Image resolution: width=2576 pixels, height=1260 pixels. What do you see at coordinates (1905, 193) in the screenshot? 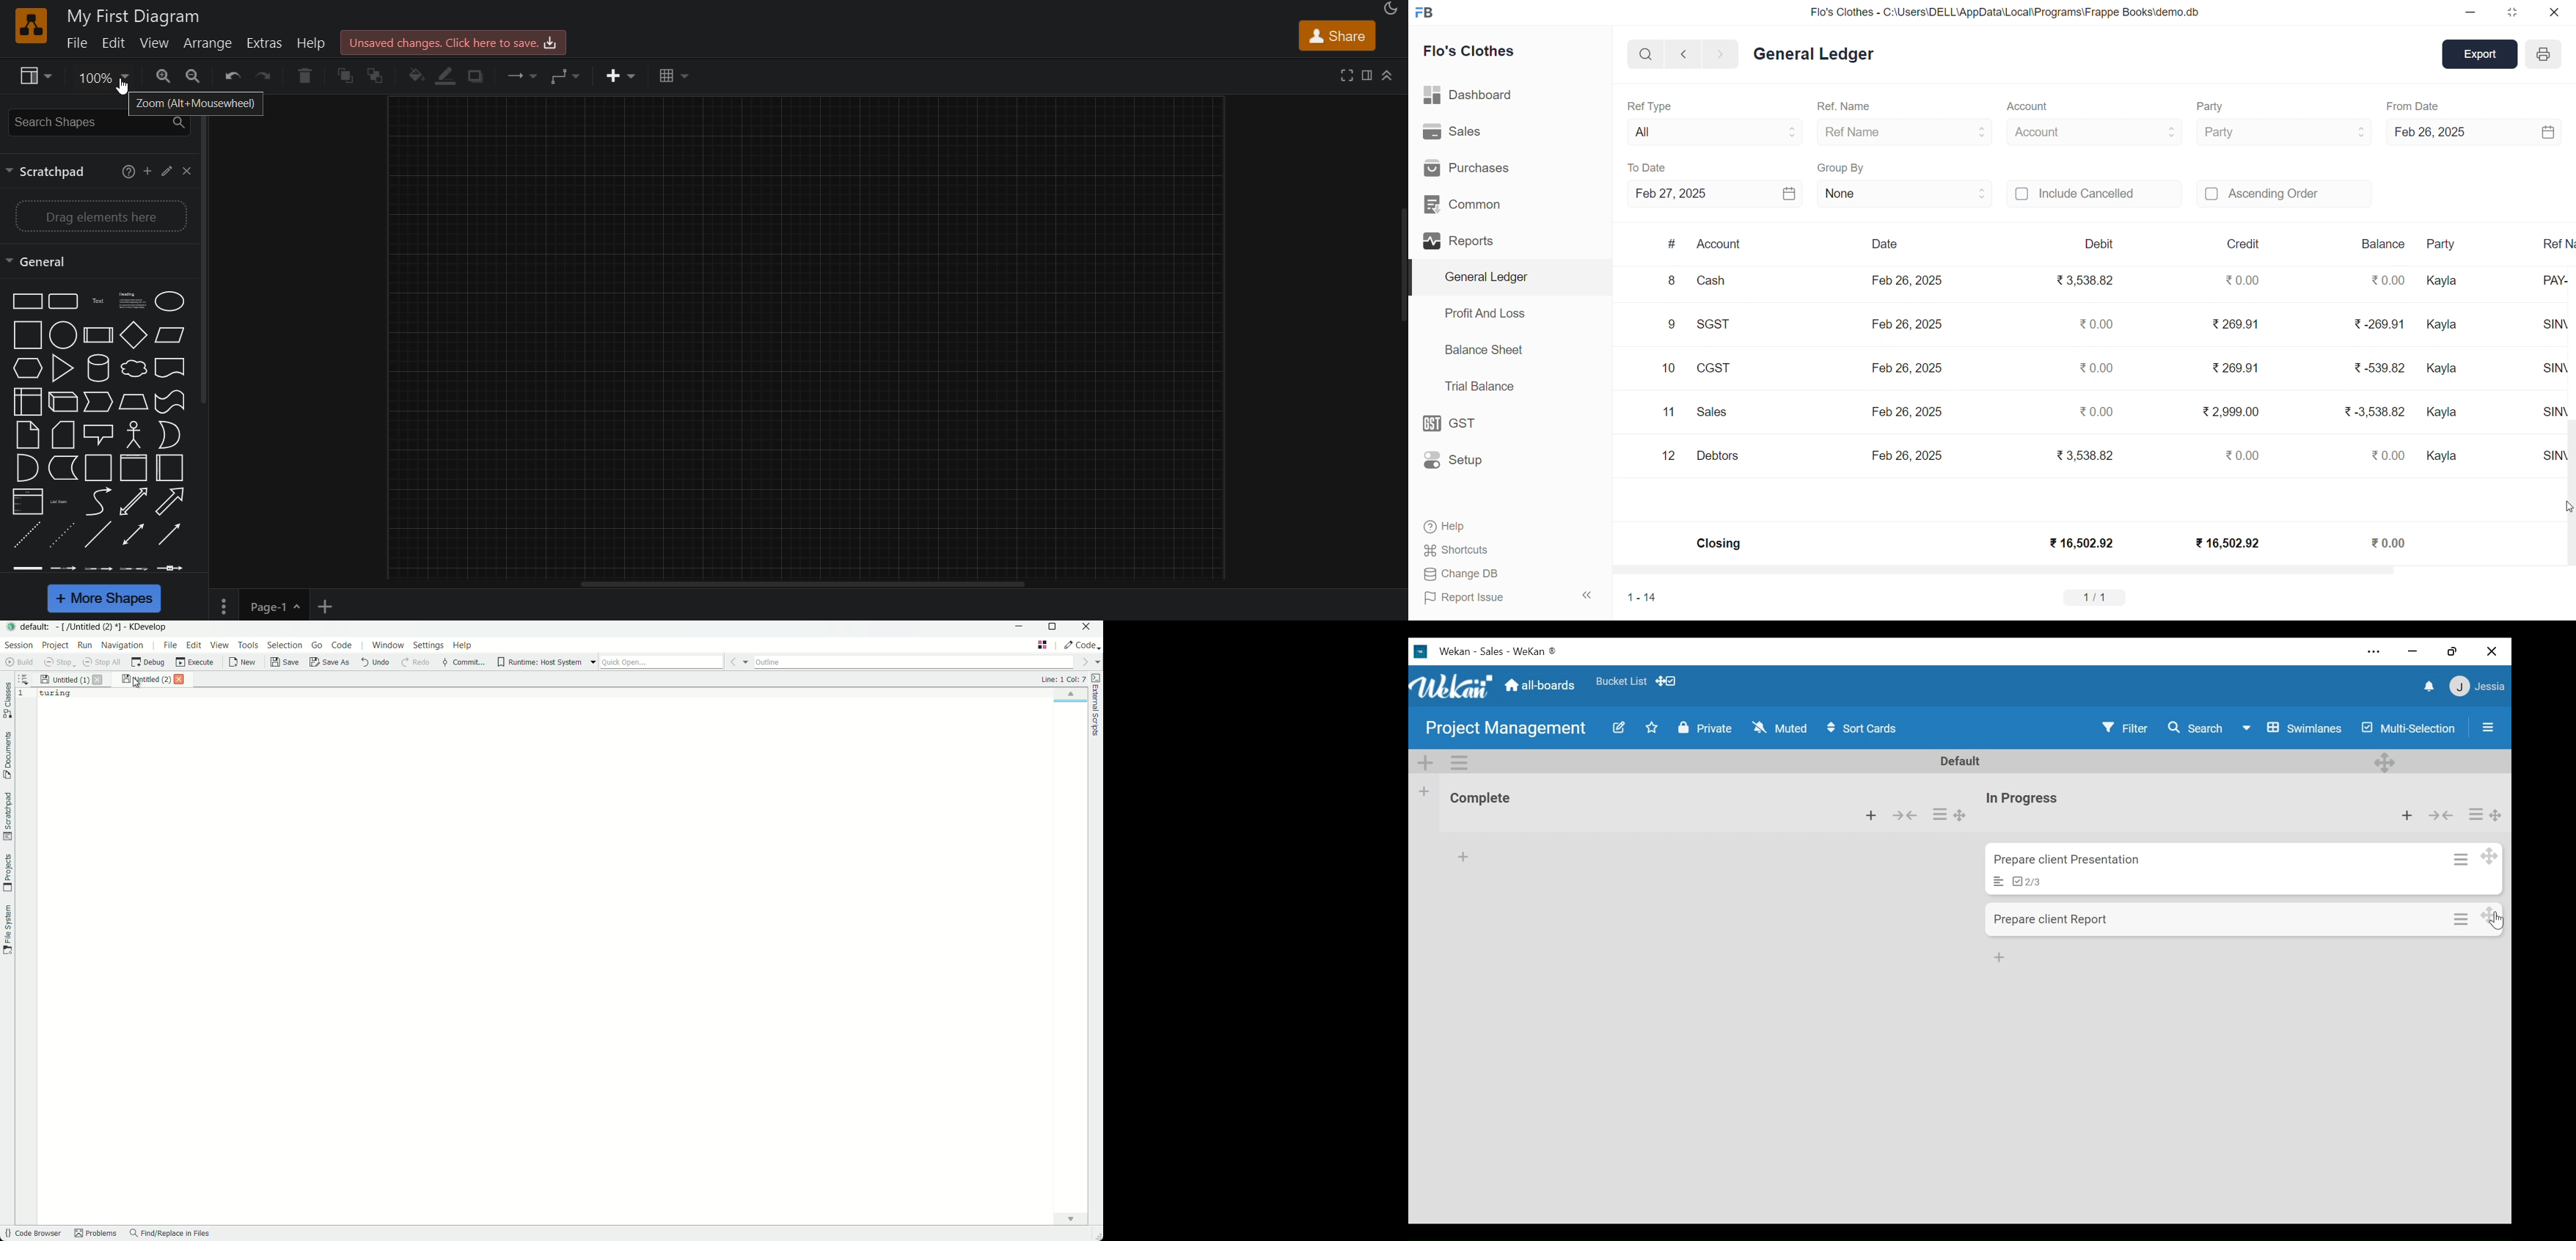
I see `None` at bounding box center [1905, 193].